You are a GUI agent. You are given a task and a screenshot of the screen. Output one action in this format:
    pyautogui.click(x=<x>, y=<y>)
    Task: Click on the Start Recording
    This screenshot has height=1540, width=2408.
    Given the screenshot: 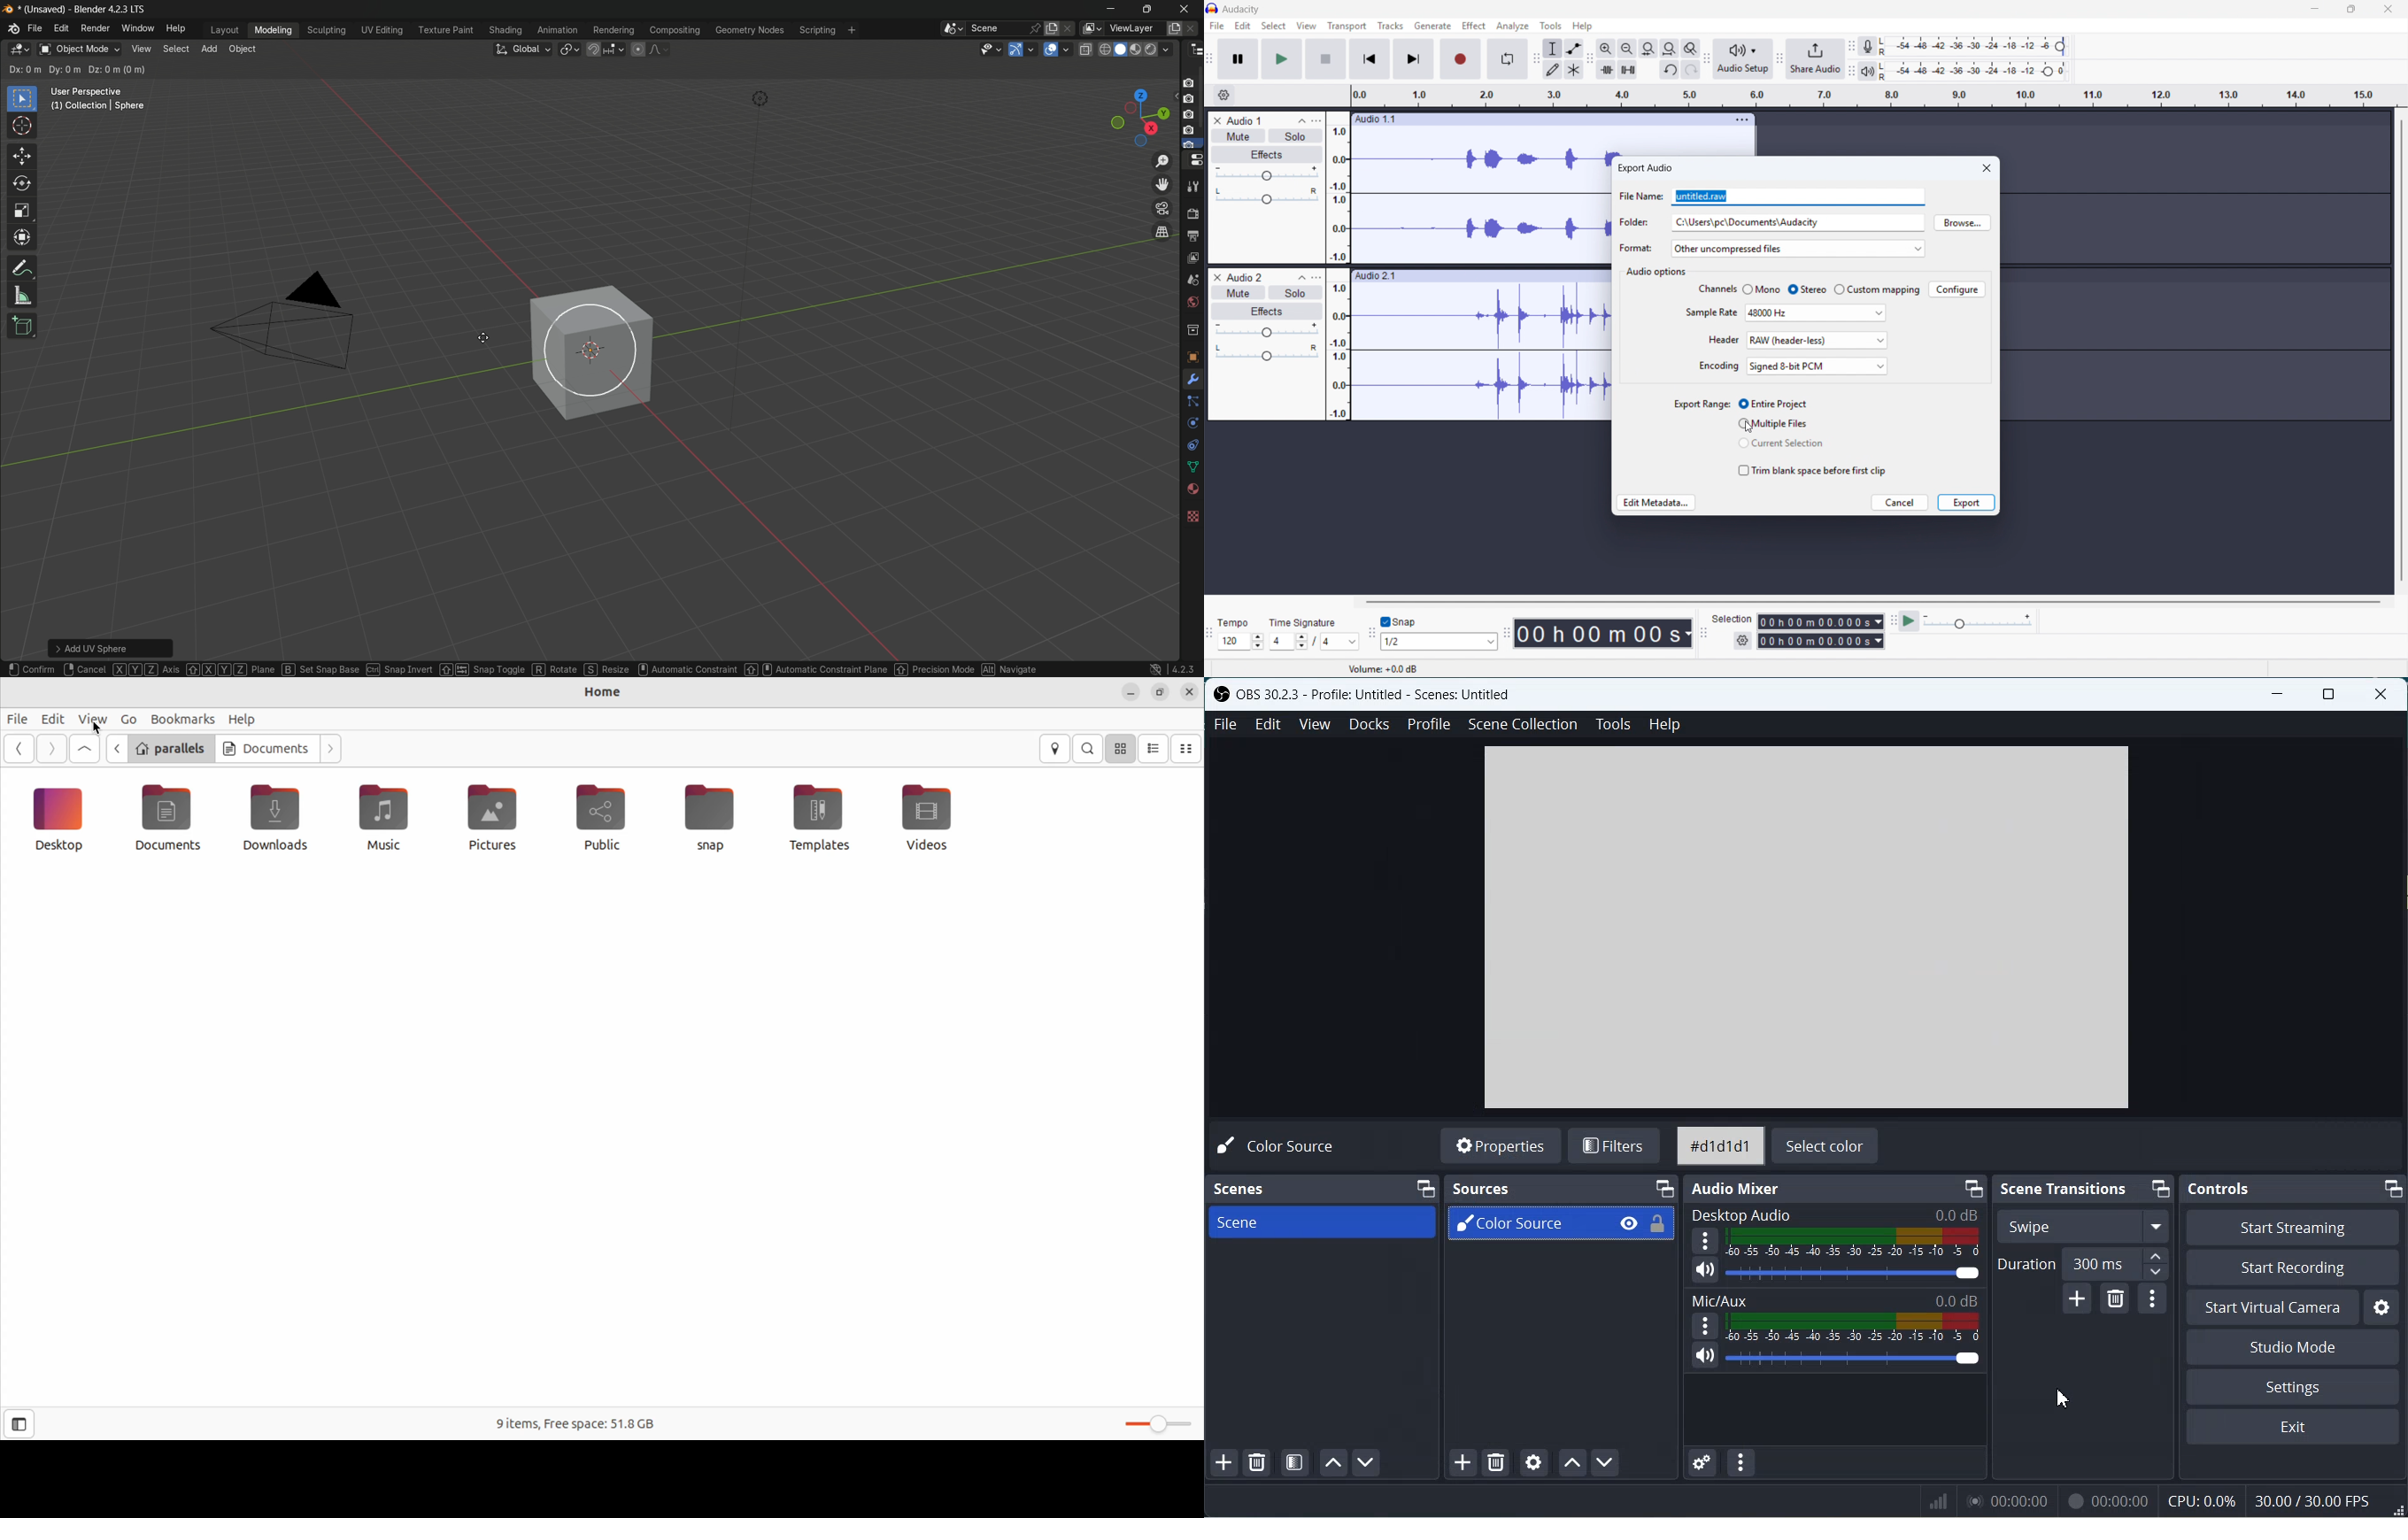 What is the action you would take?
    pyautogui.click(x=2292, y=1268)
    